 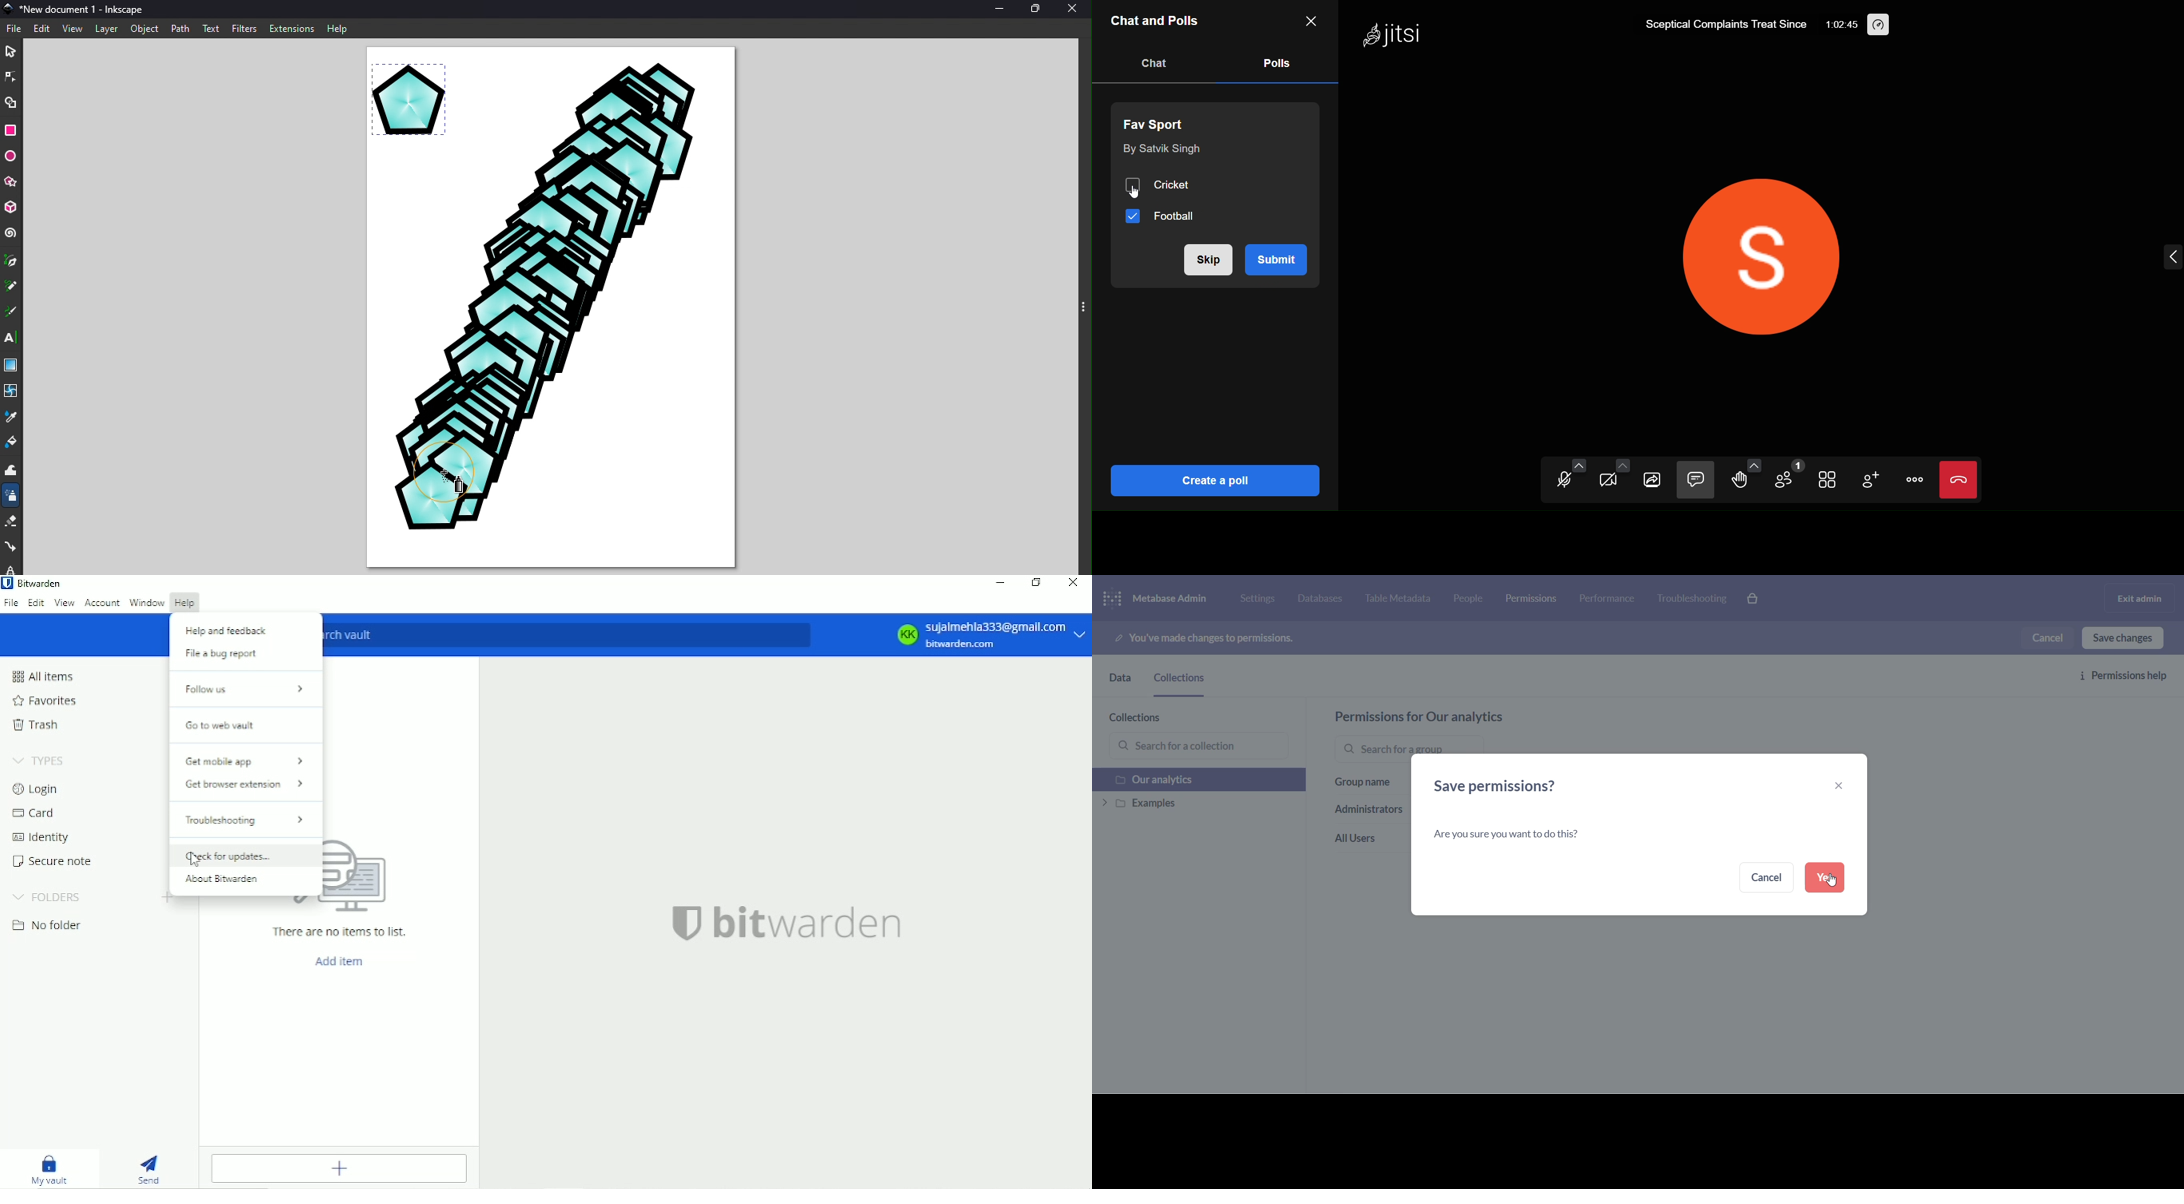 I want to click on Cricket, so click(x=1163, y=185).